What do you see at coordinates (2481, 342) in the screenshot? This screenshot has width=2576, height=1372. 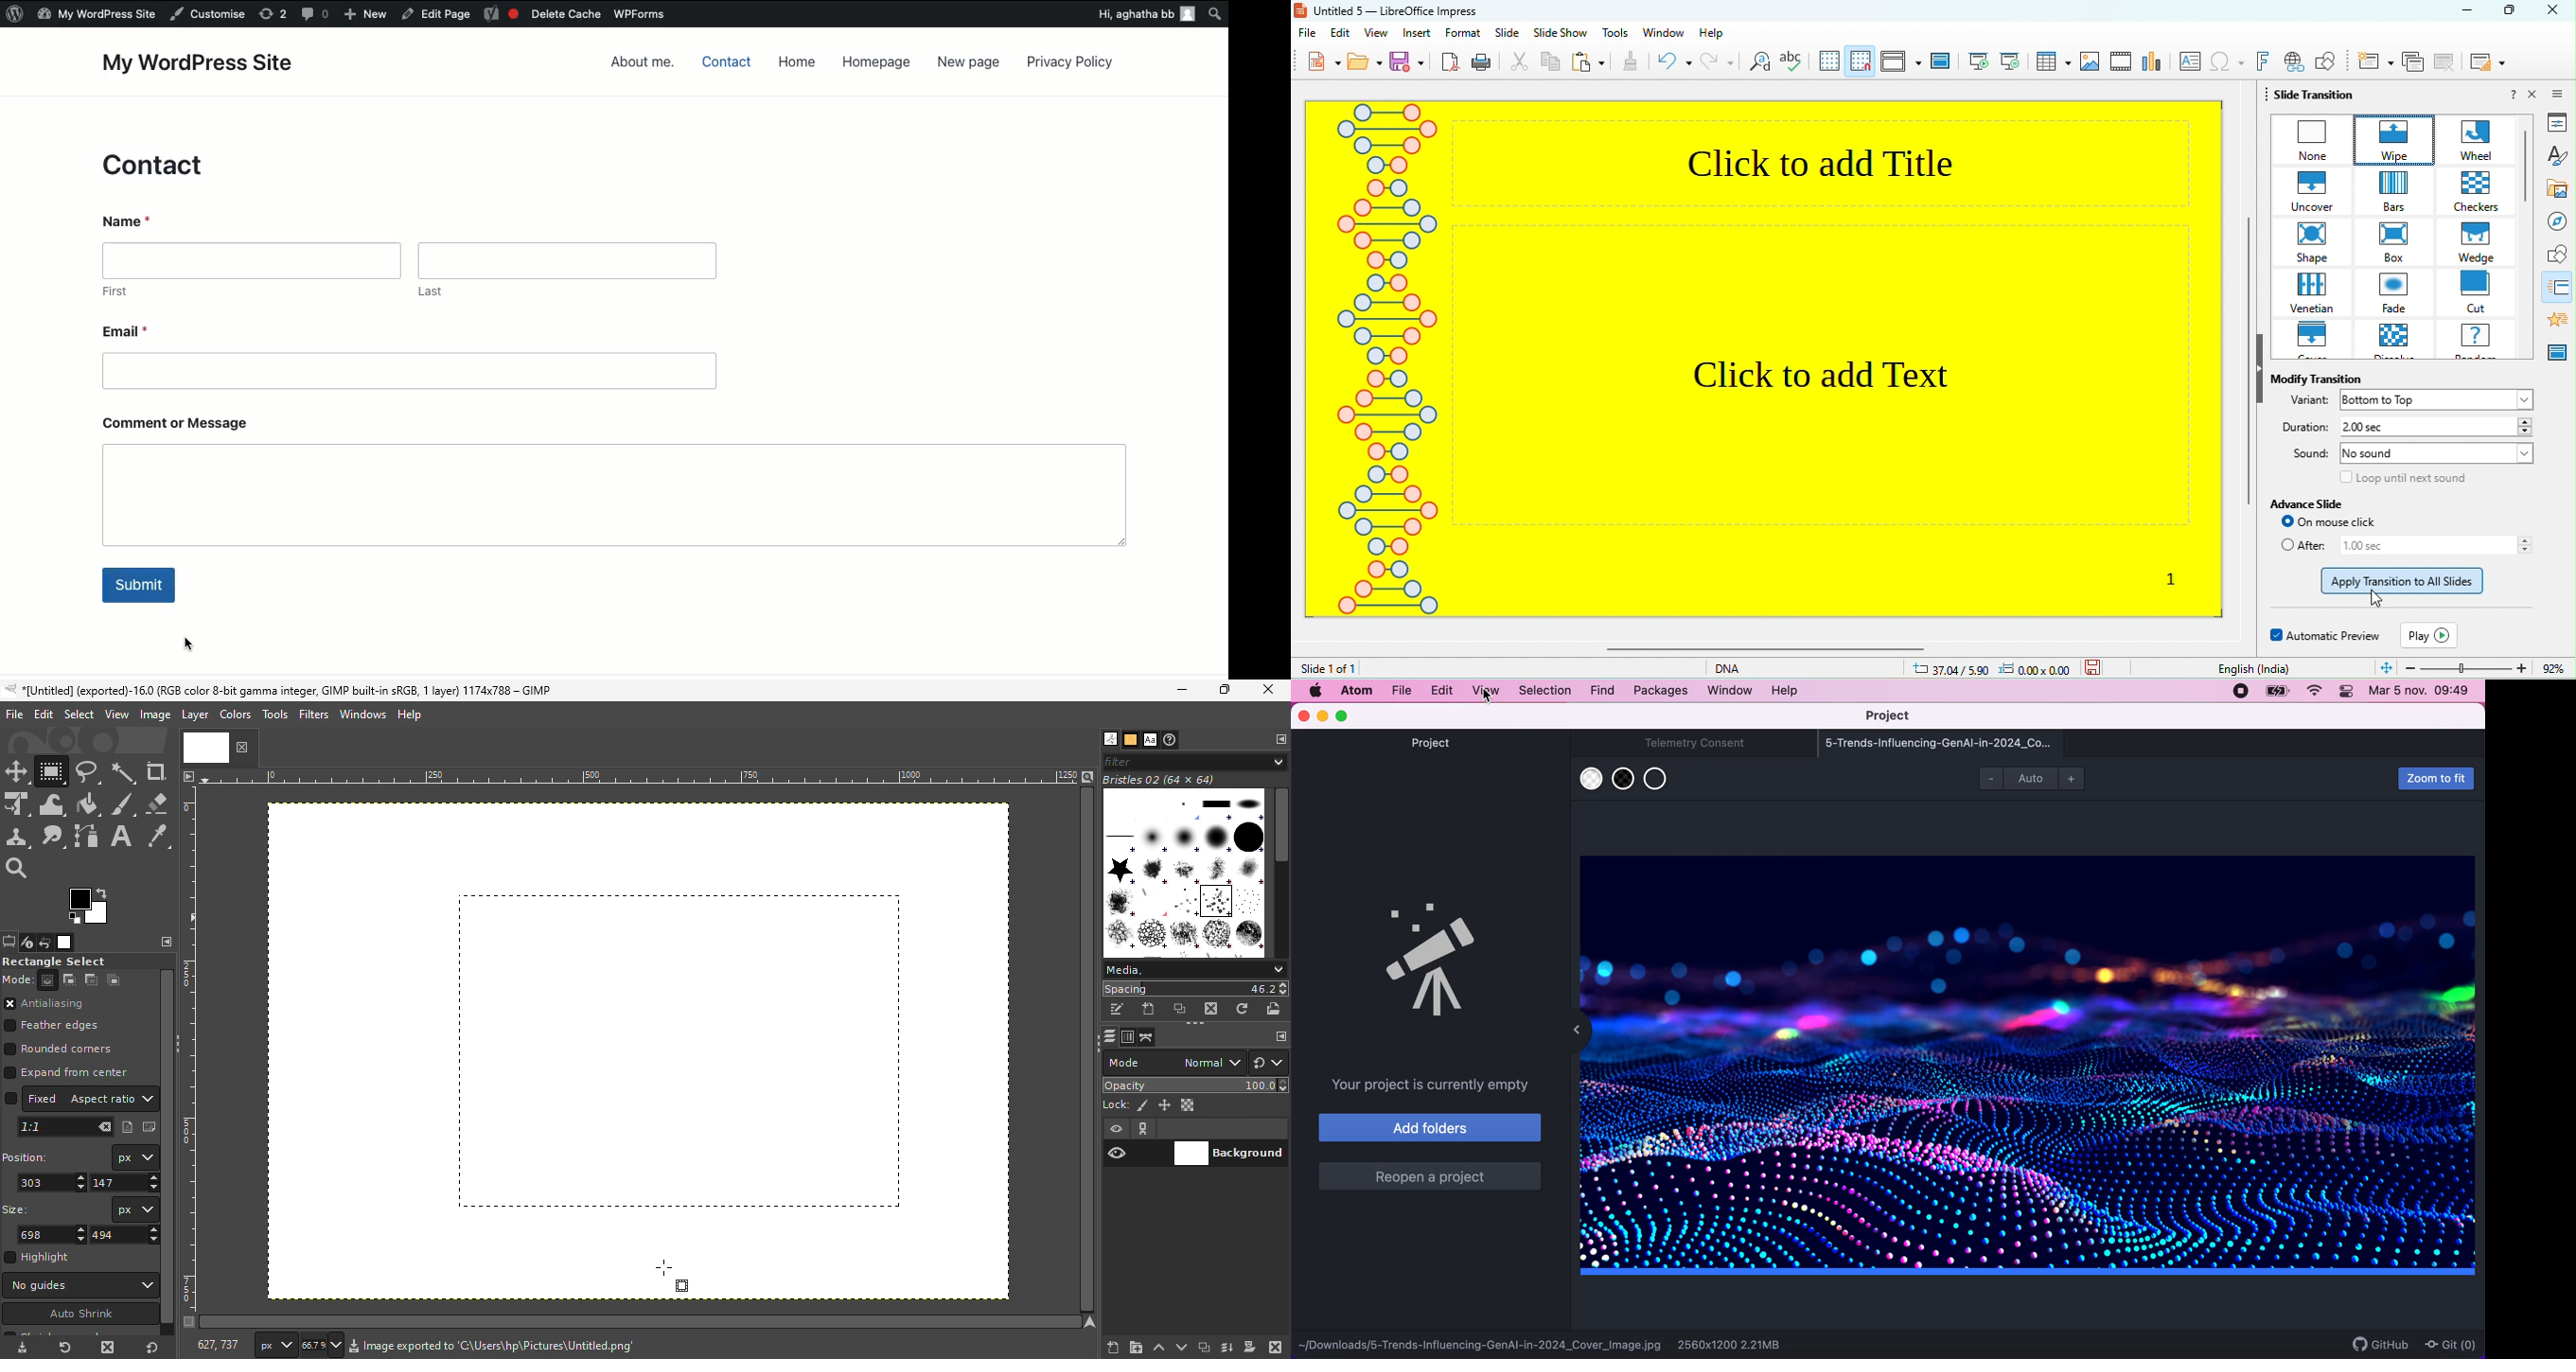 I see `random` at bounding box center [2481, 342].